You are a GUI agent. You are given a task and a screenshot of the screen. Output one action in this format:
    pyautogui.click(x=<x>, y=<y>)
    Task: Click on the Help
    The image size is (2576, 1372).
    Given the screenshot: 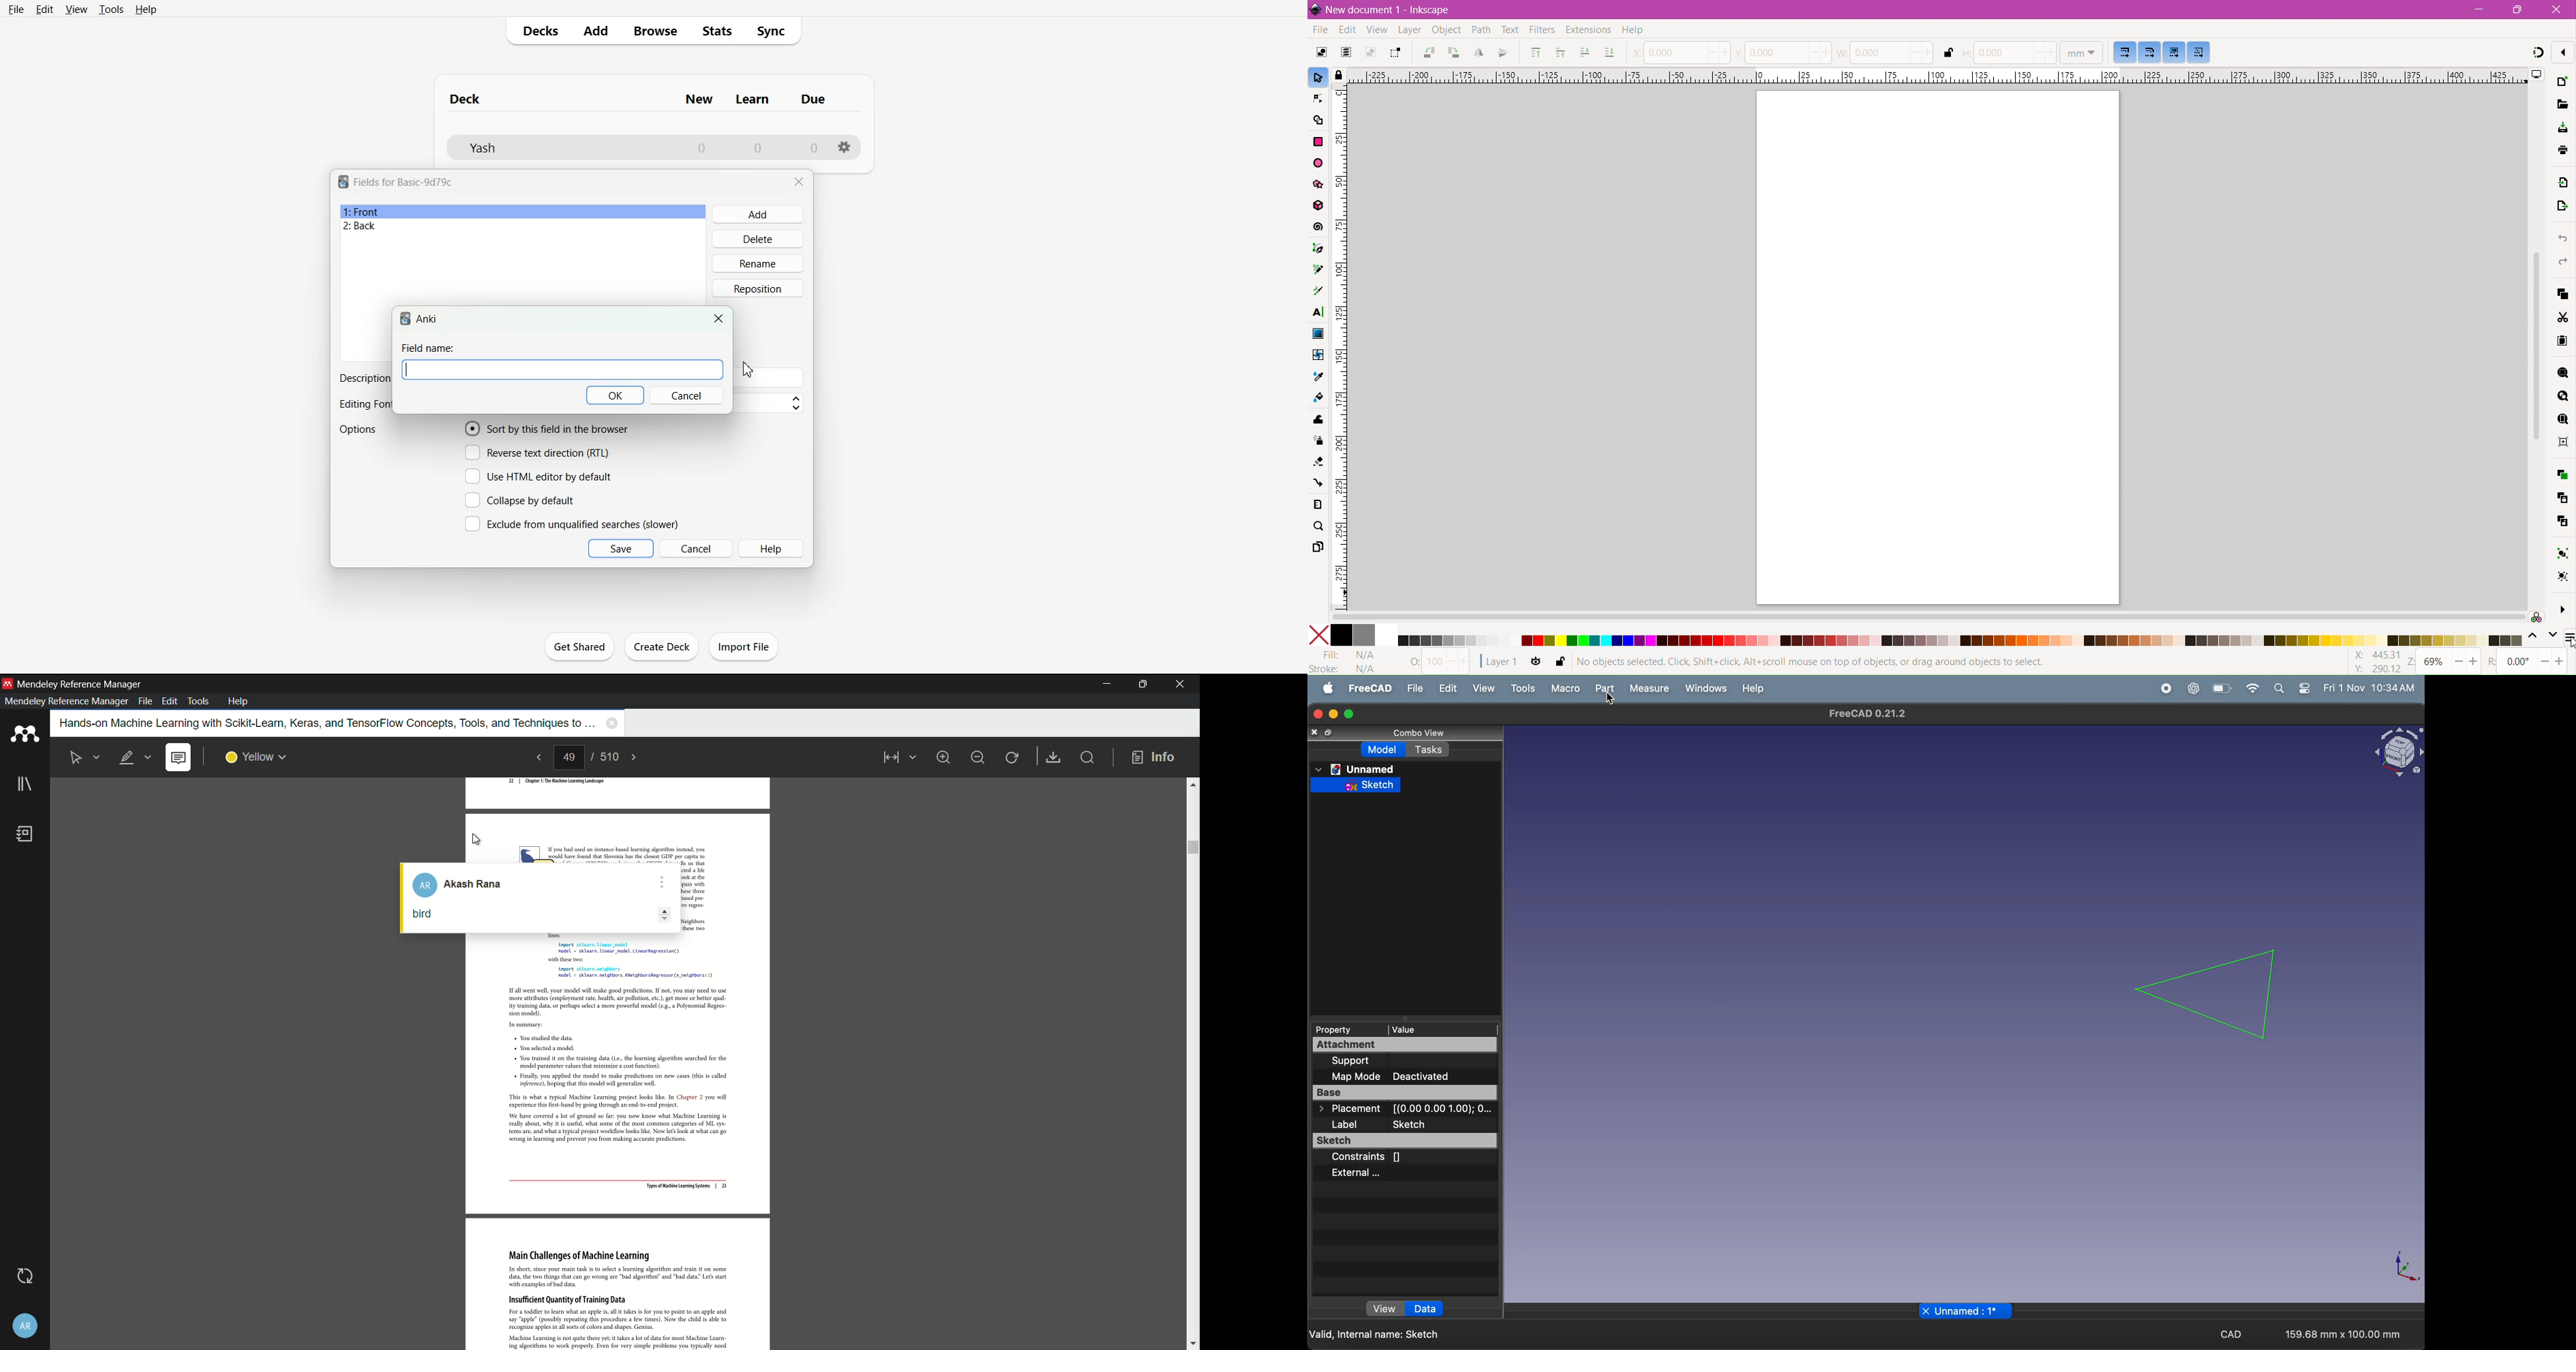 What is the action you would take?
    pyautogui.click(x=772, y=549)
    